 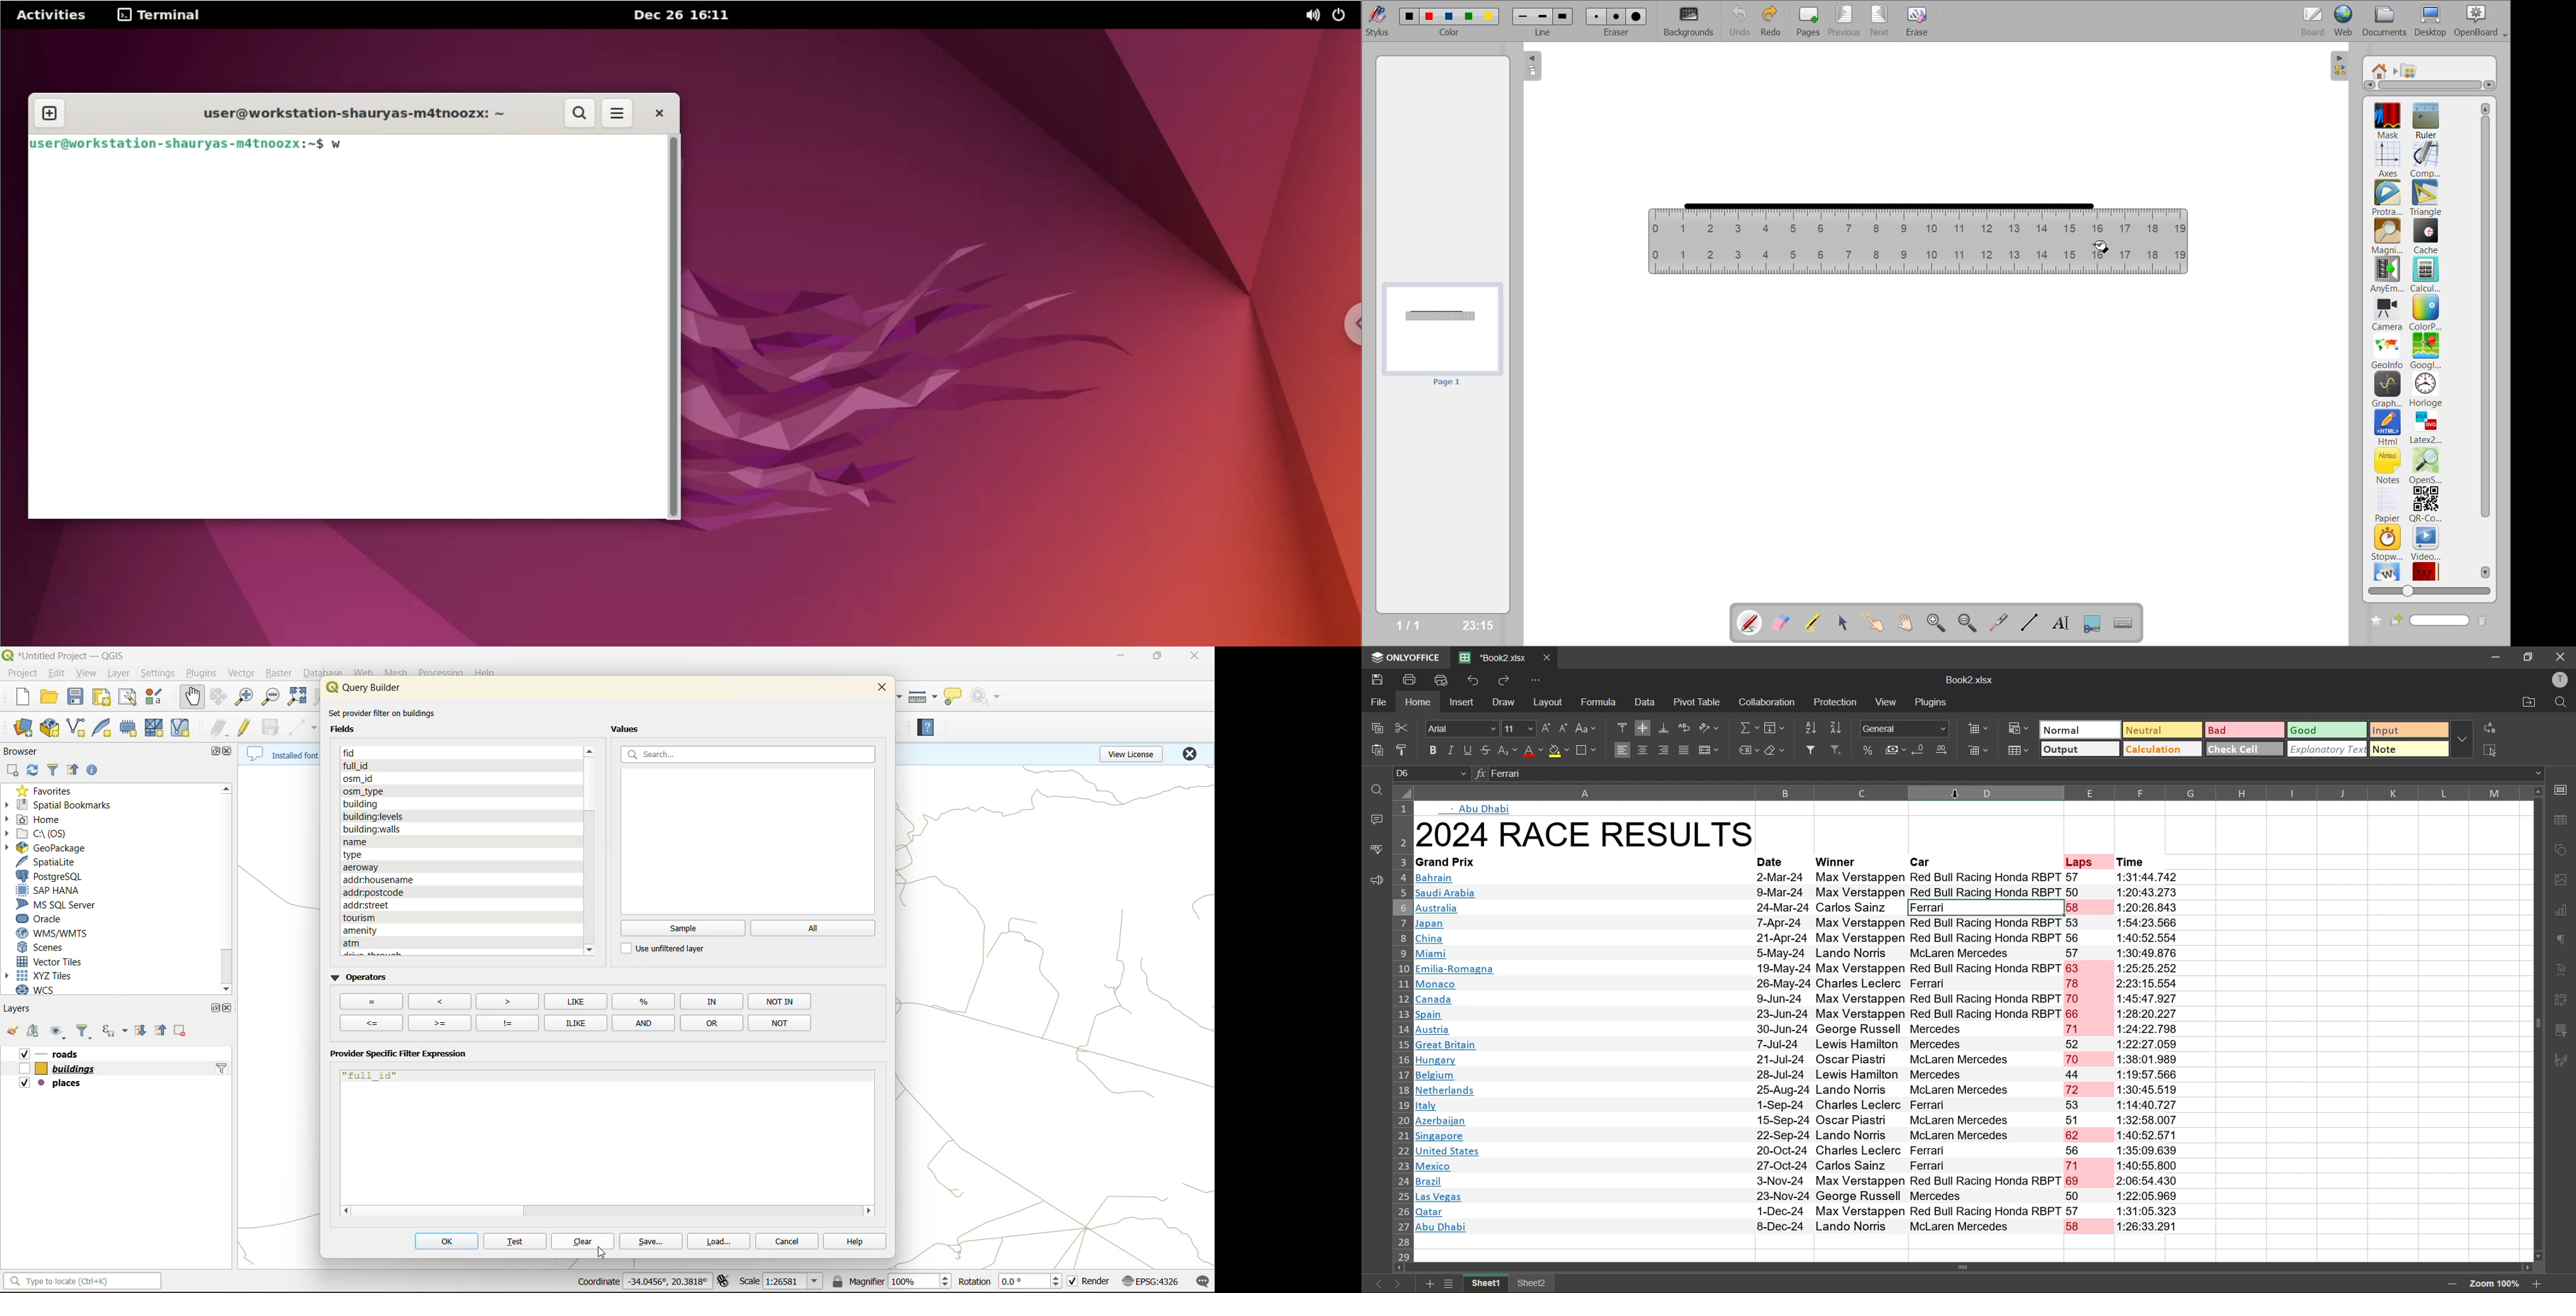 What do you see at coordinates (2427, 274) in the screenshot?
I see `calculator` at bounding box center [2427, 274].